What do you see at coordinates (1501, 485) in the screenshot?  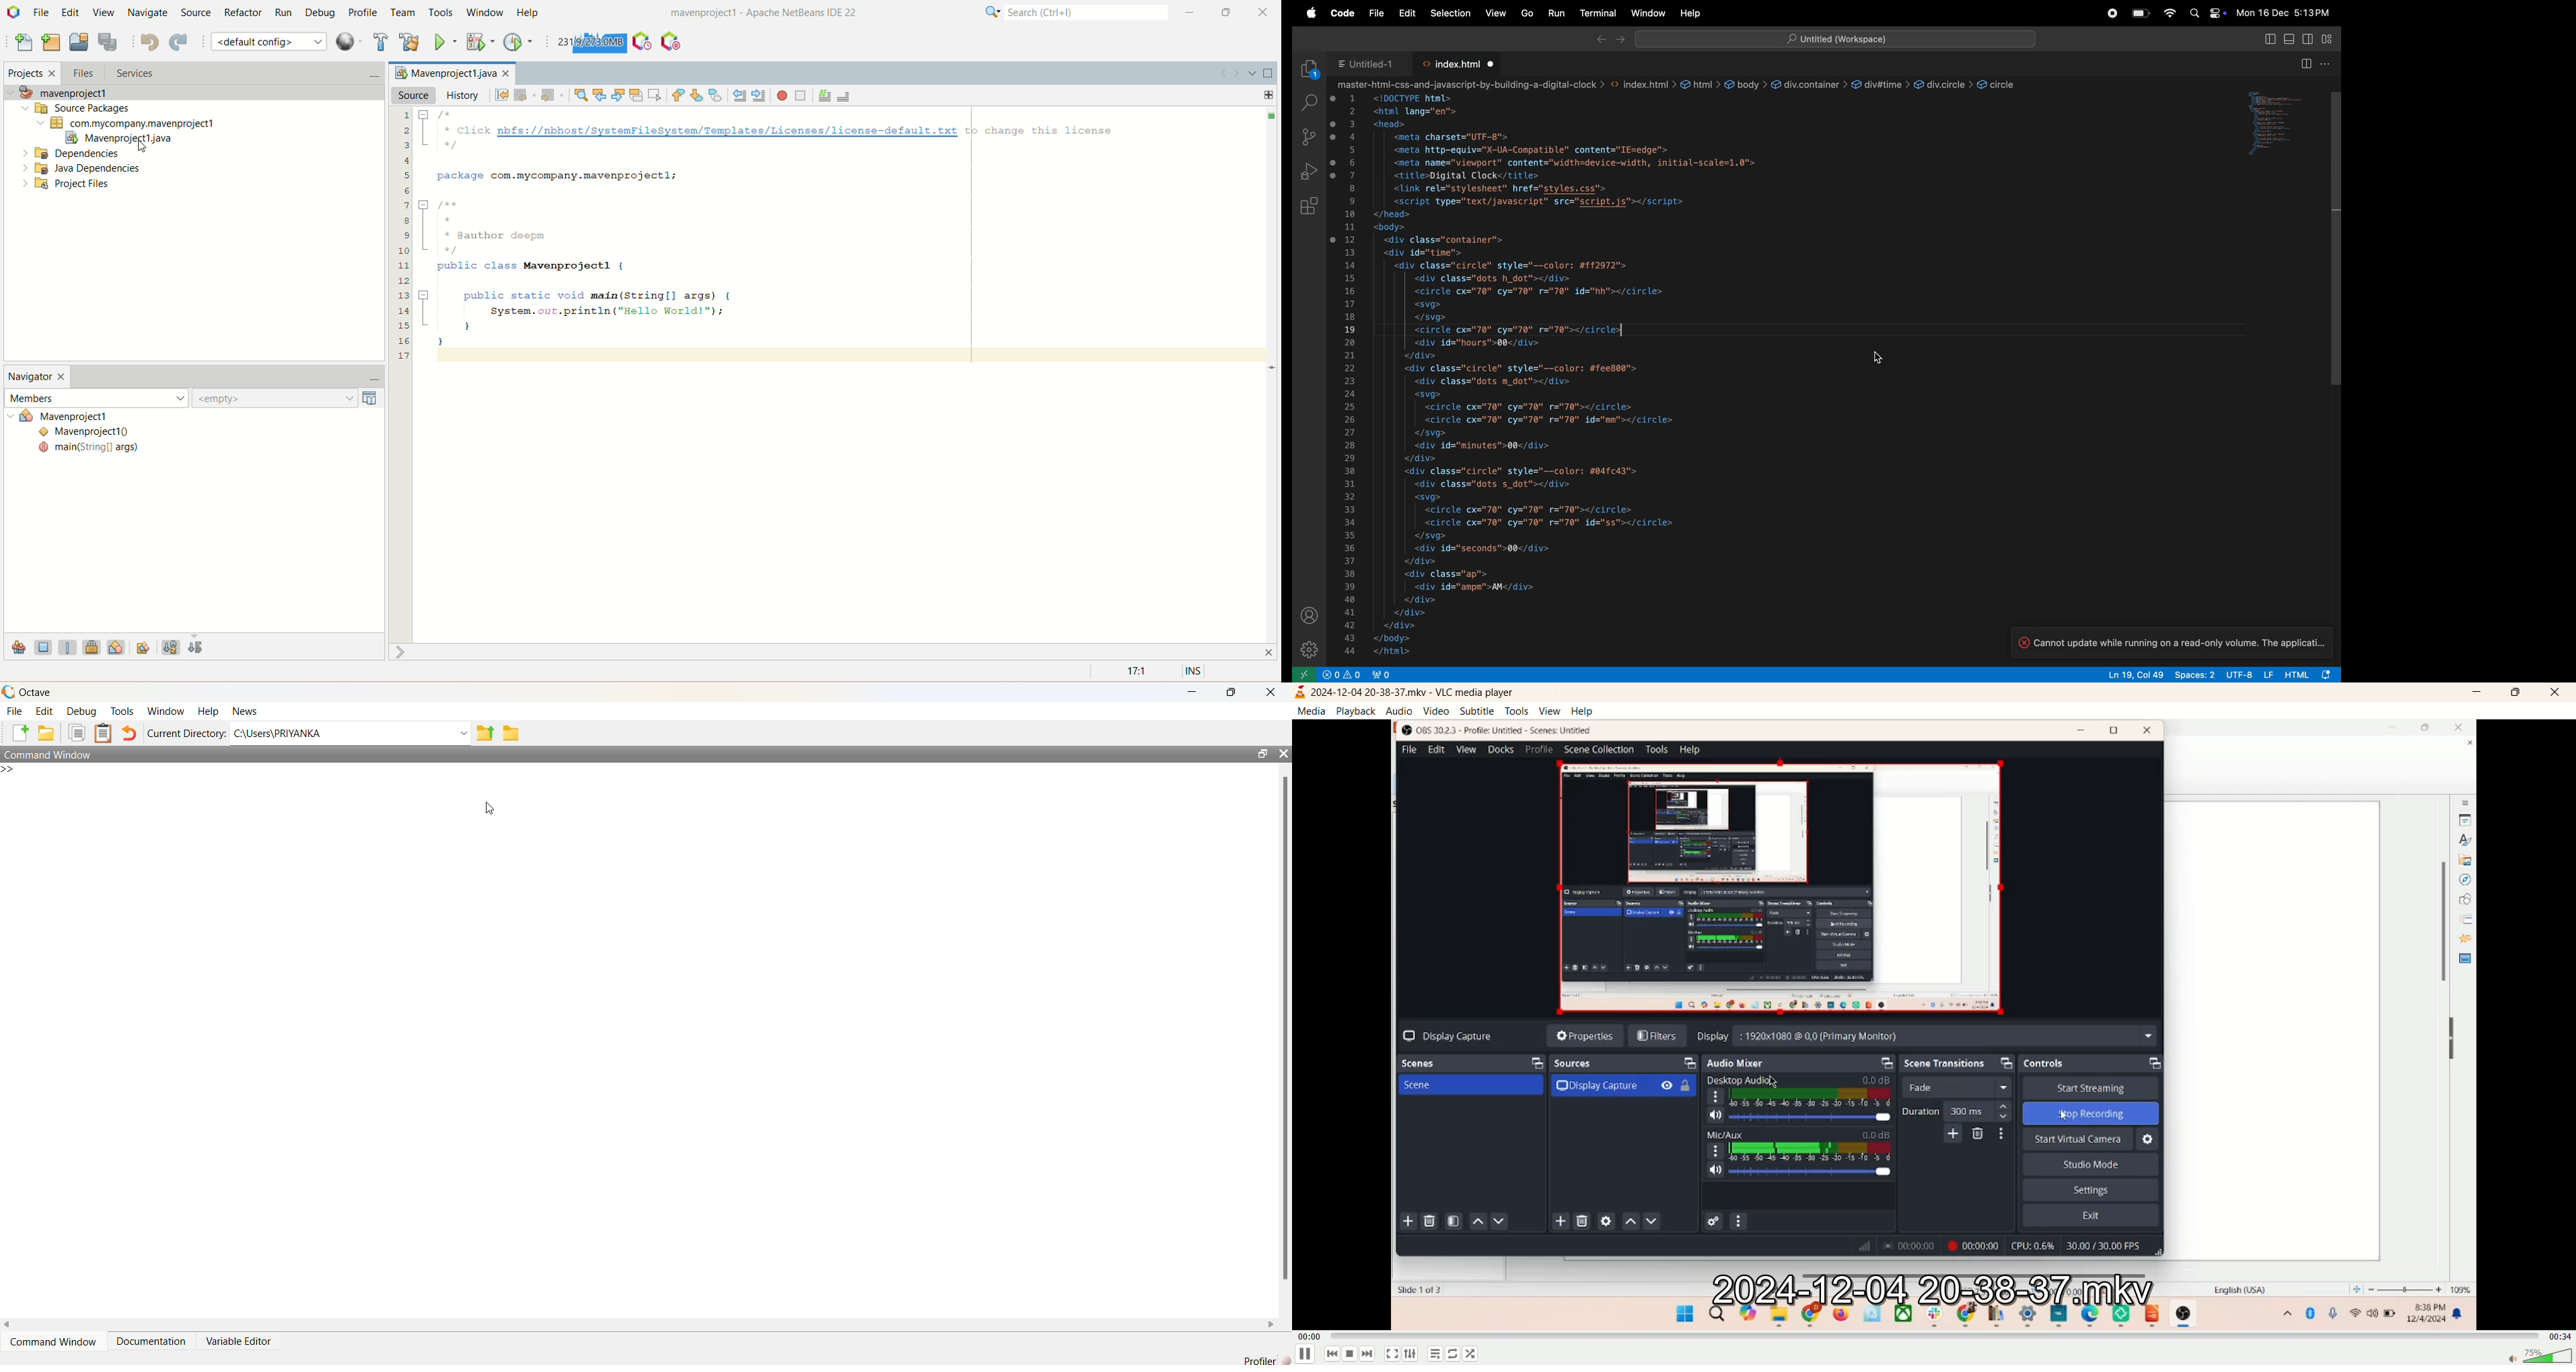 I see `<div class="dots s_dot"></div>` at bounding box center [1501, 485].